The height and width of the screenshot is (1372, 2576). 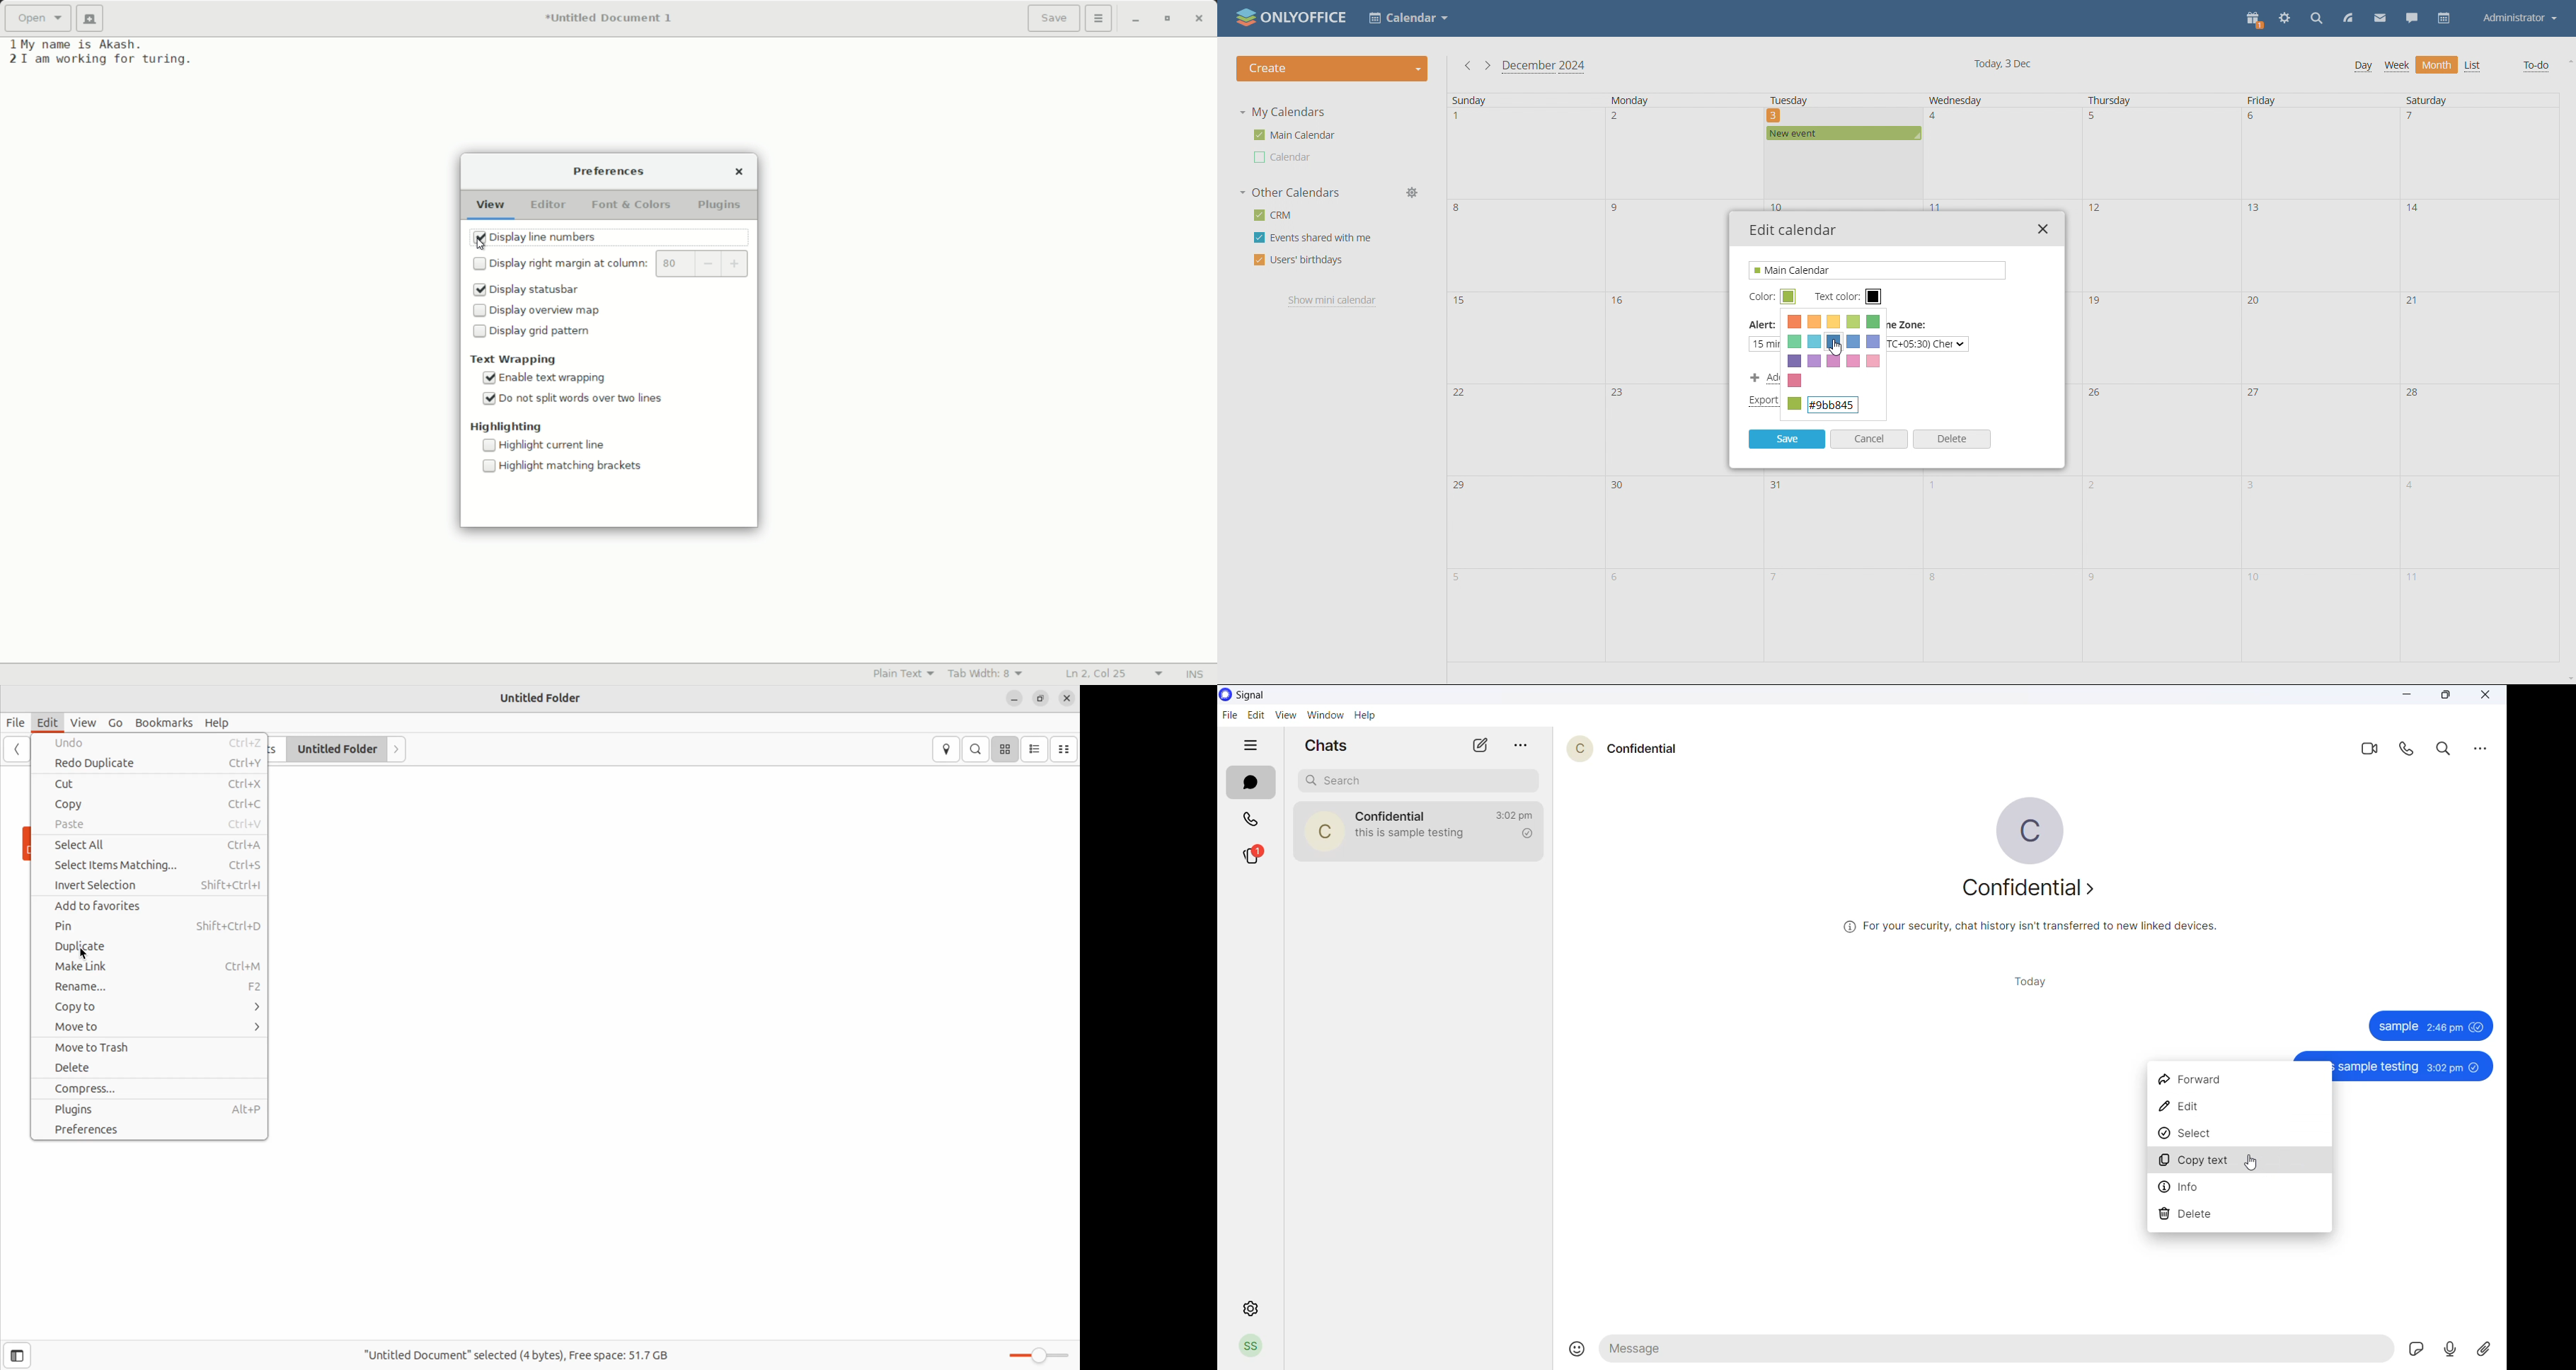 I want to click on security information, so click(x=2027, y=928).